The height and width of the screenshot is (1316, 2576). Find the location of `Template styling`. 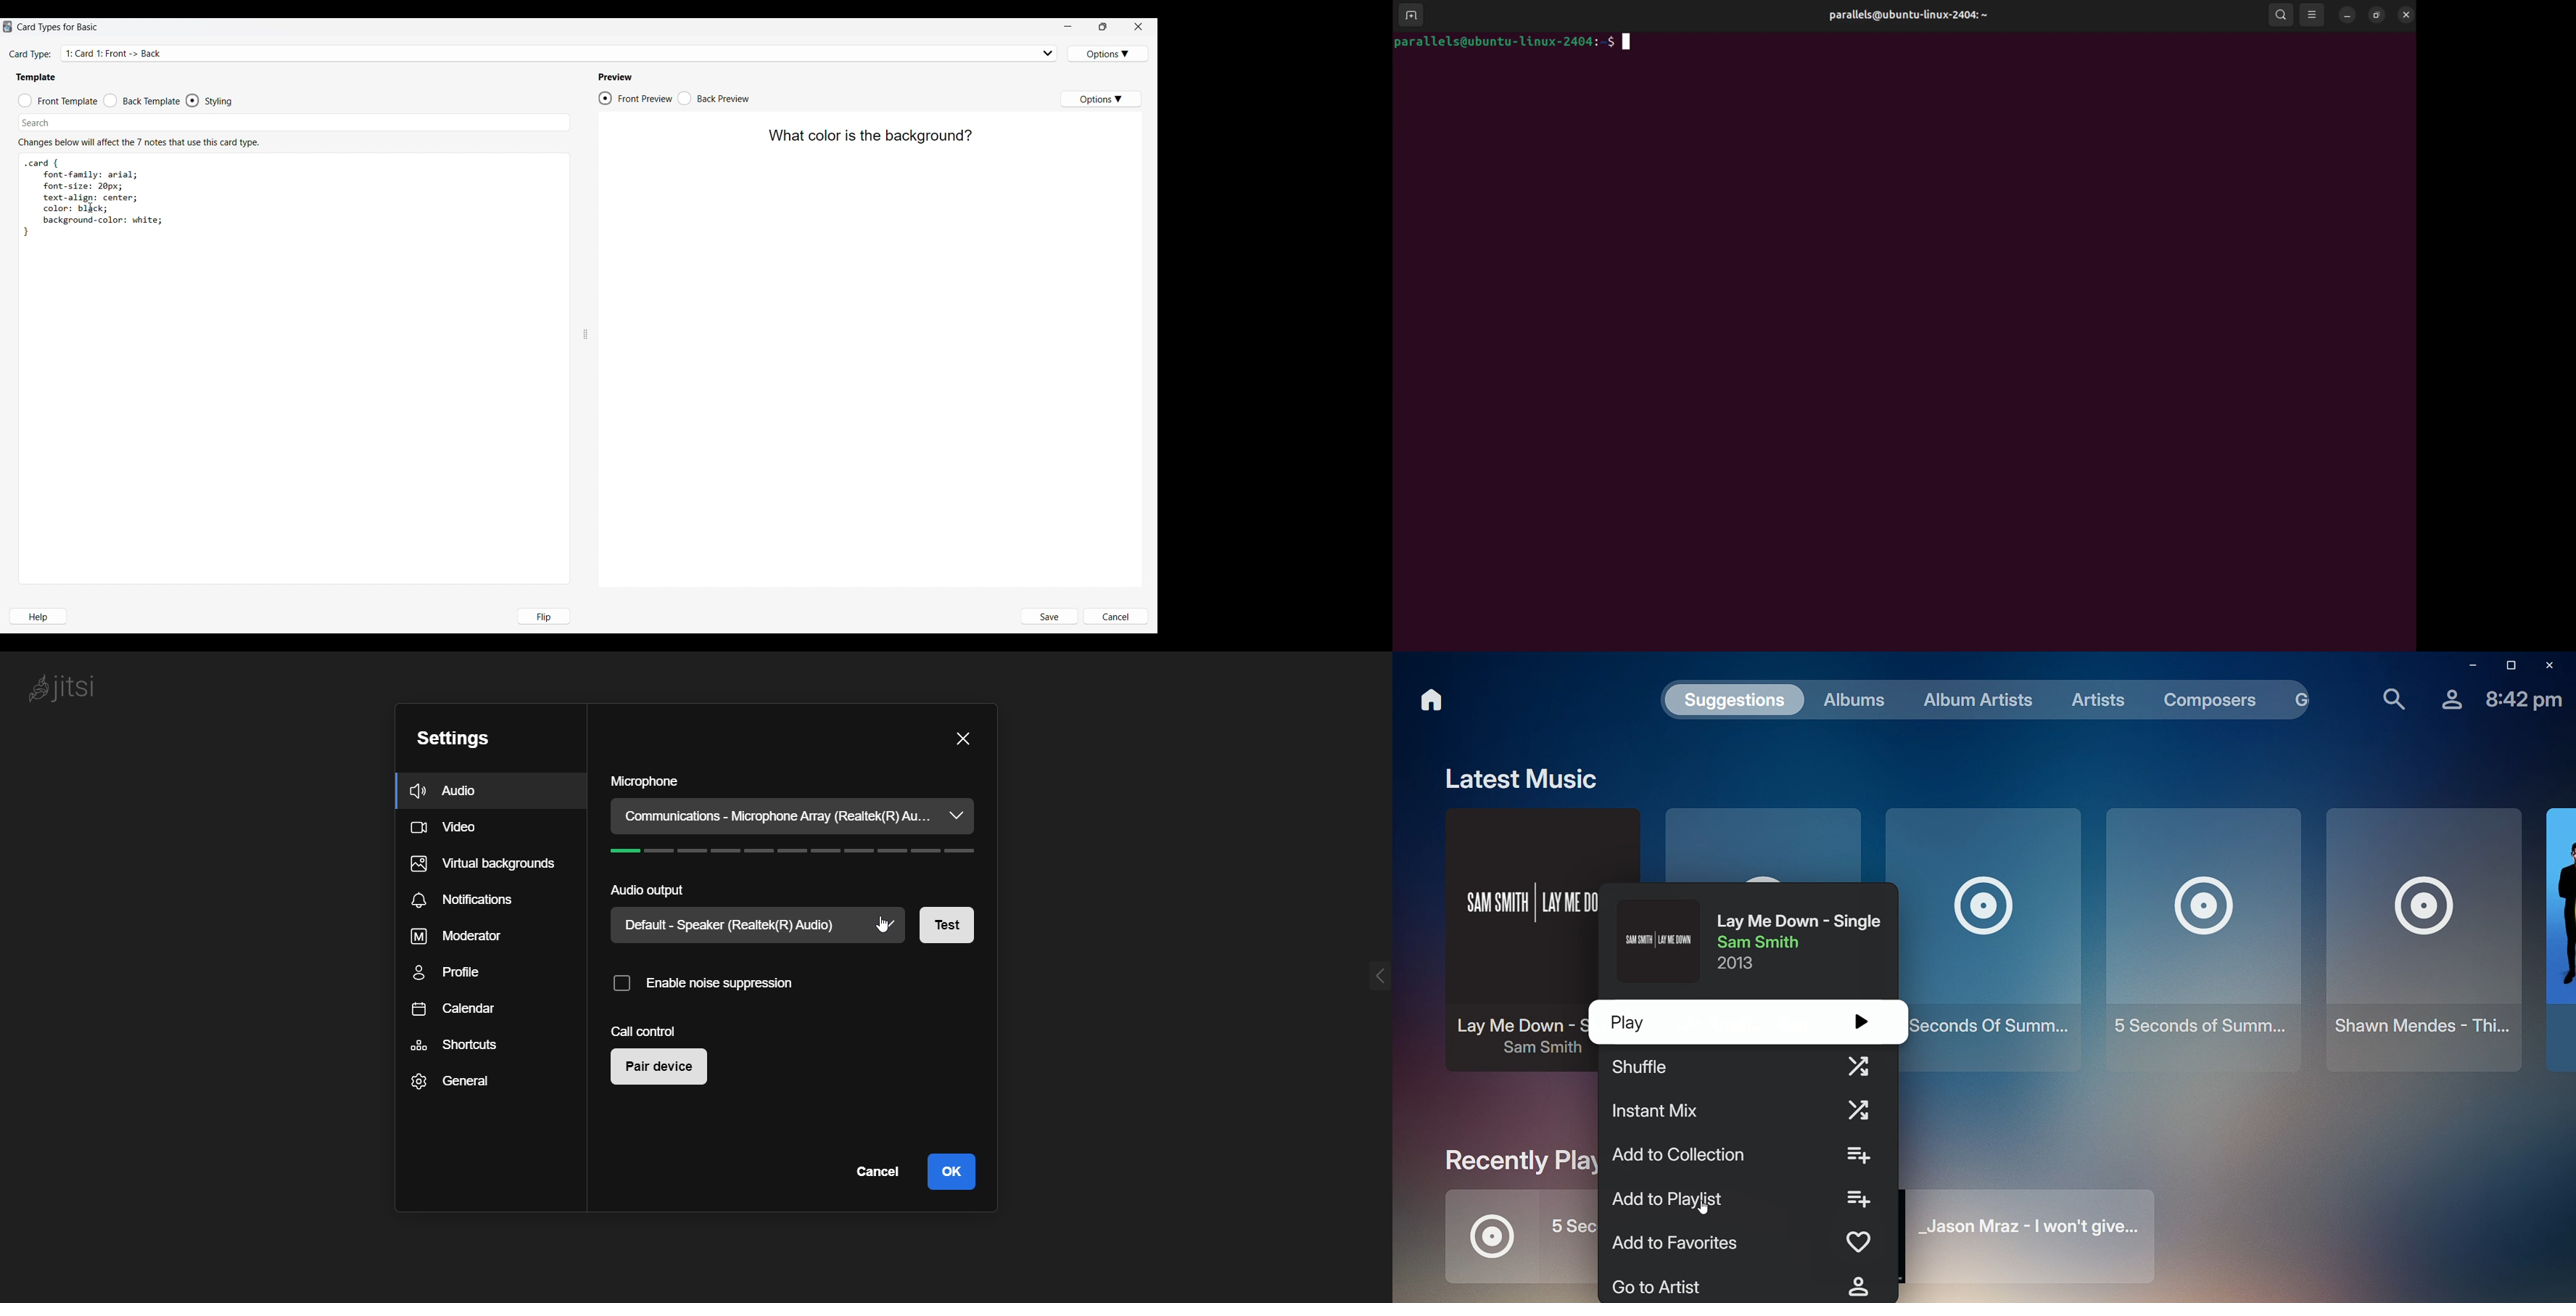

Template styling is located at coordinates (221, 101).